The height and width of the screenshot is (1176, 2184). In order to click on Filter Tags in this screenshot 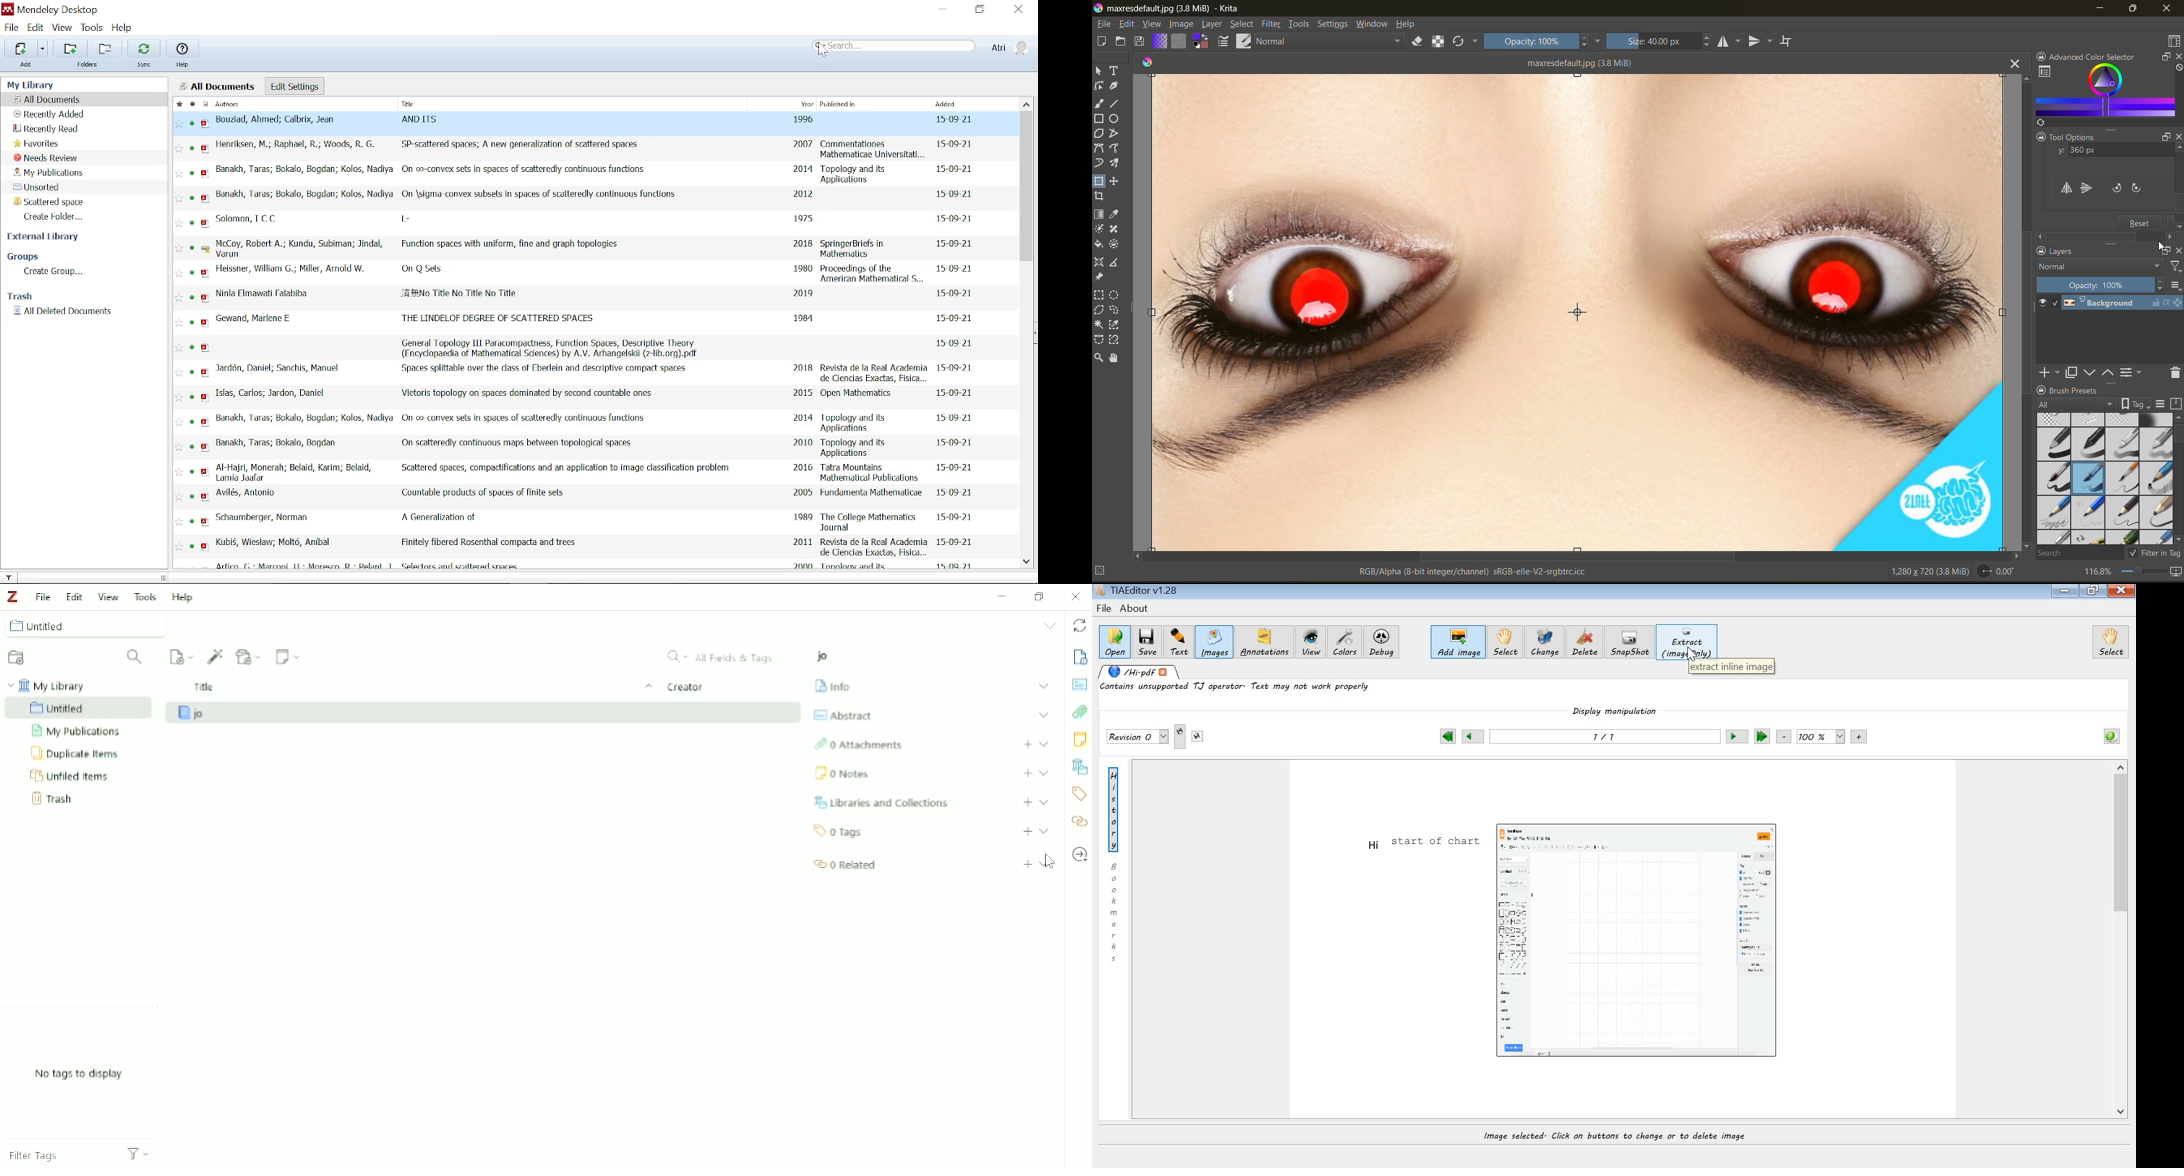, I will do `click(51, 1156)`.